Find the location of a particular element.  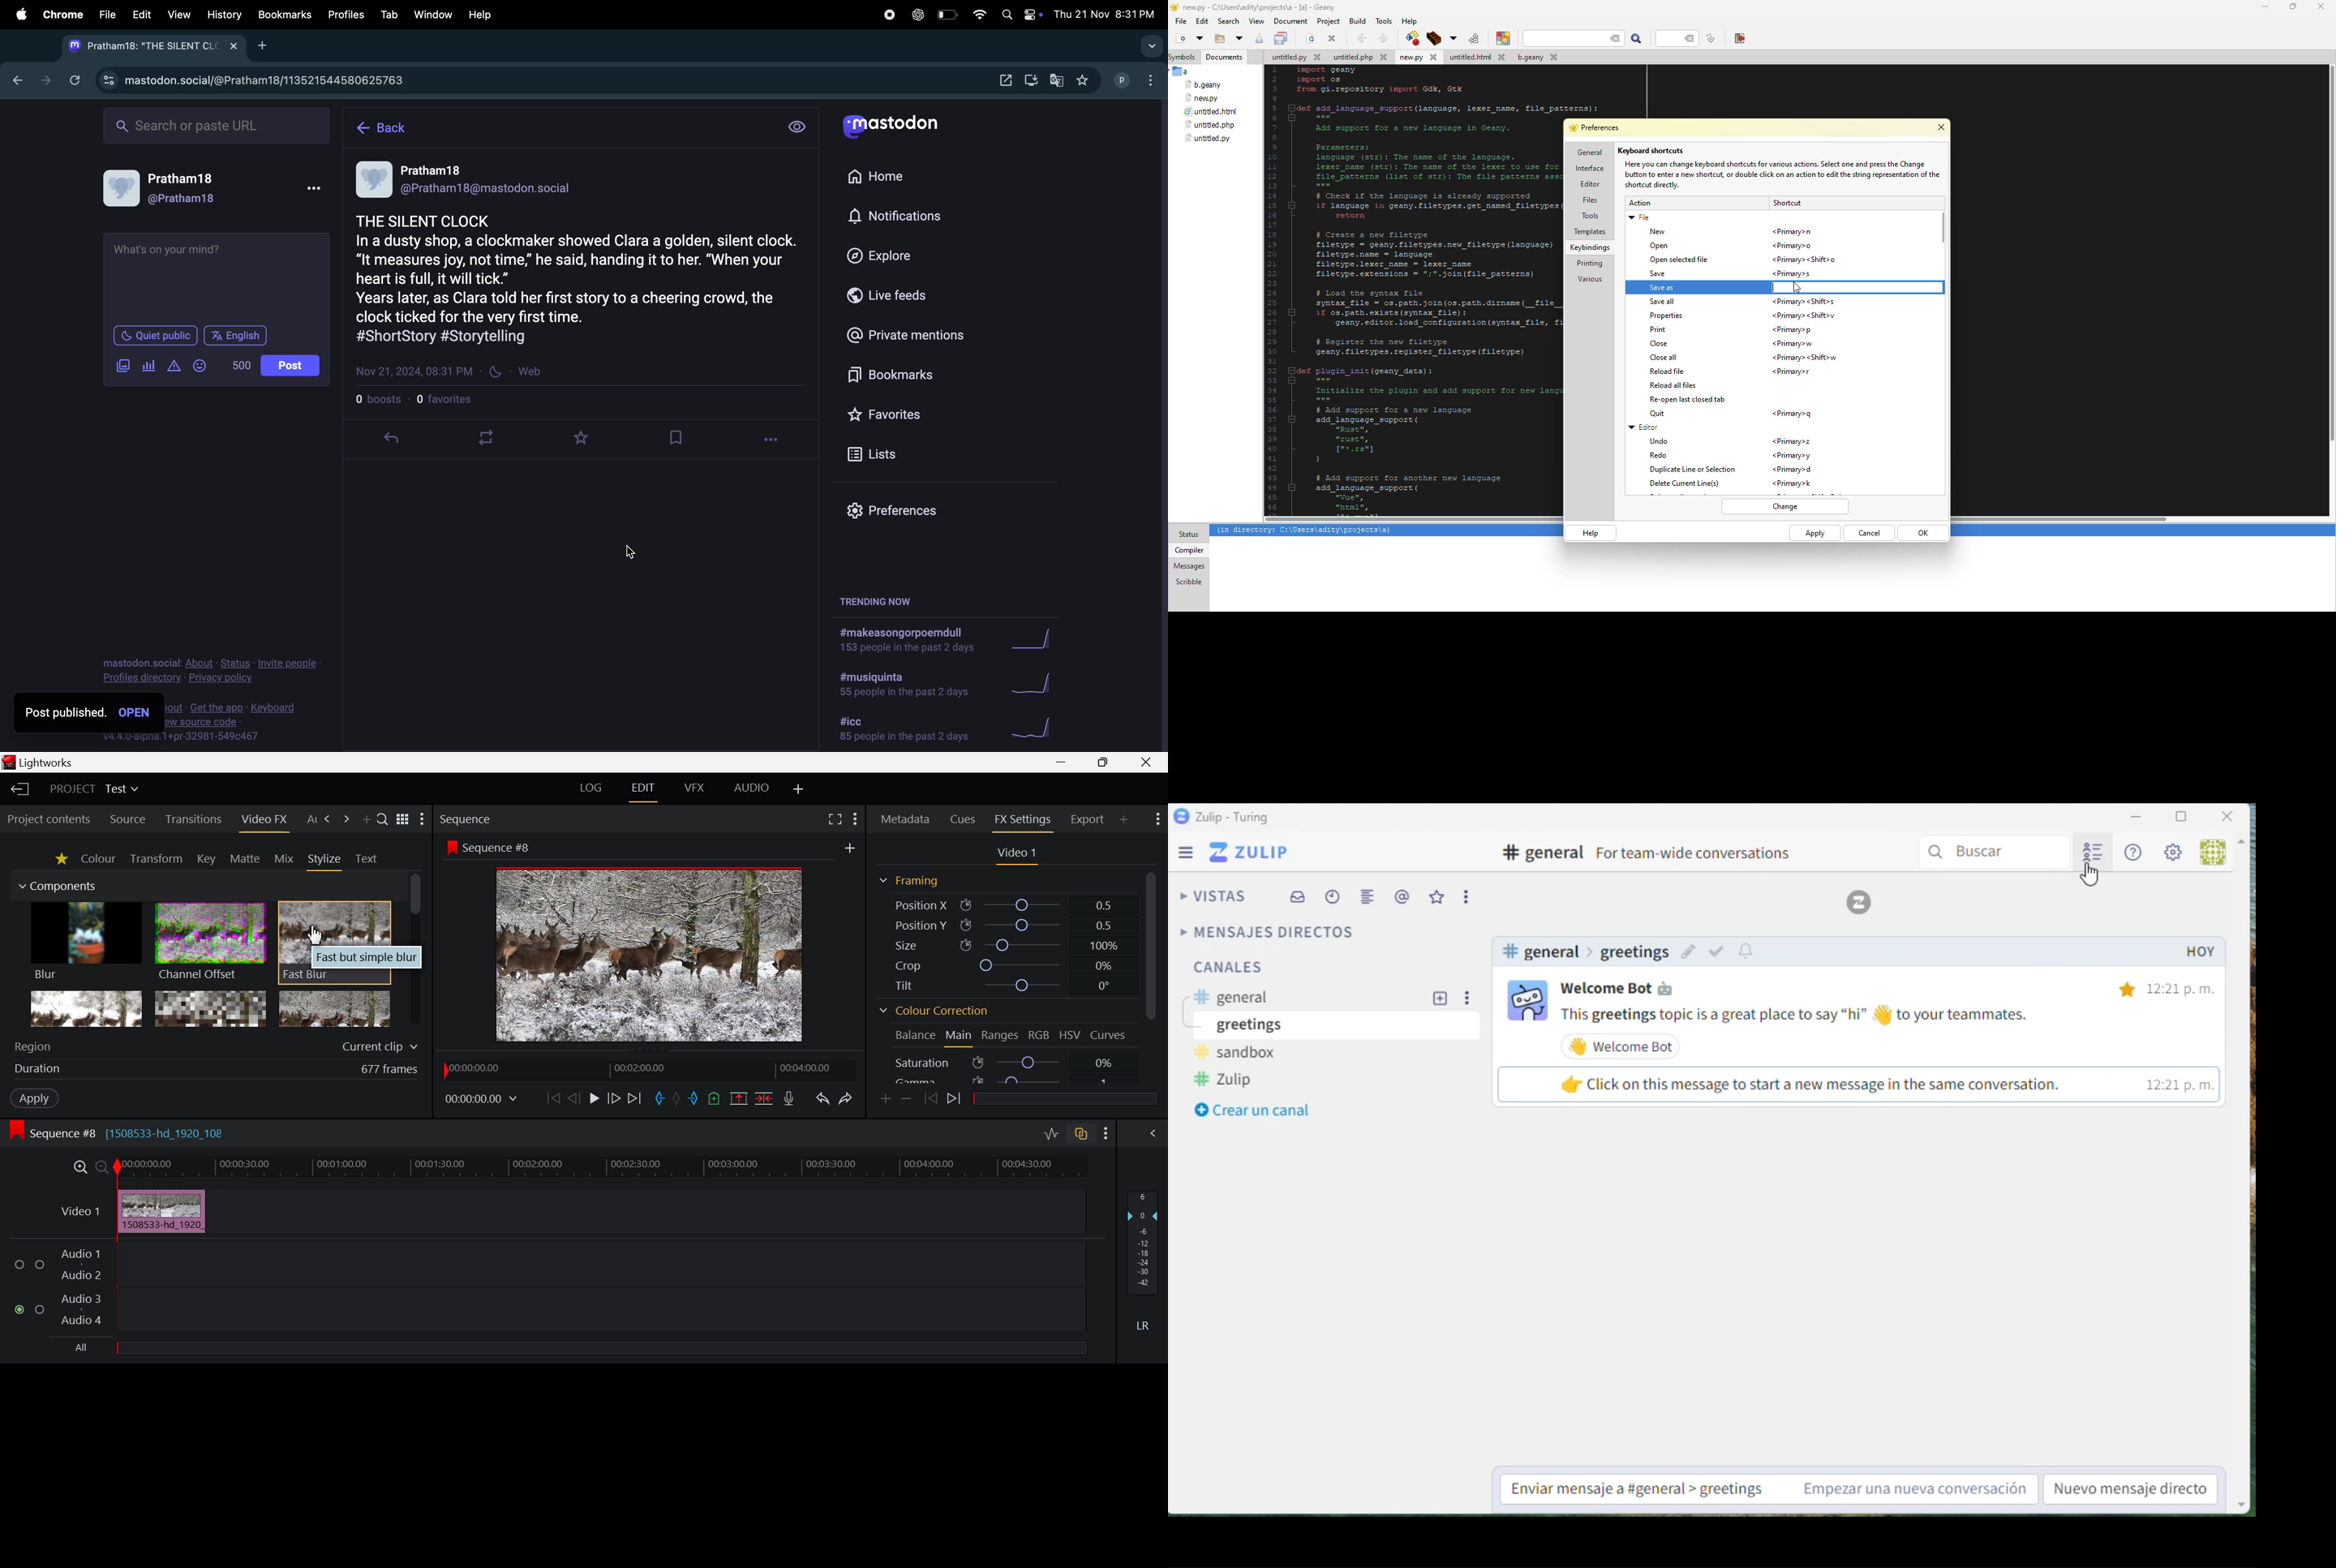

forward is located at coordinates (41, 82).